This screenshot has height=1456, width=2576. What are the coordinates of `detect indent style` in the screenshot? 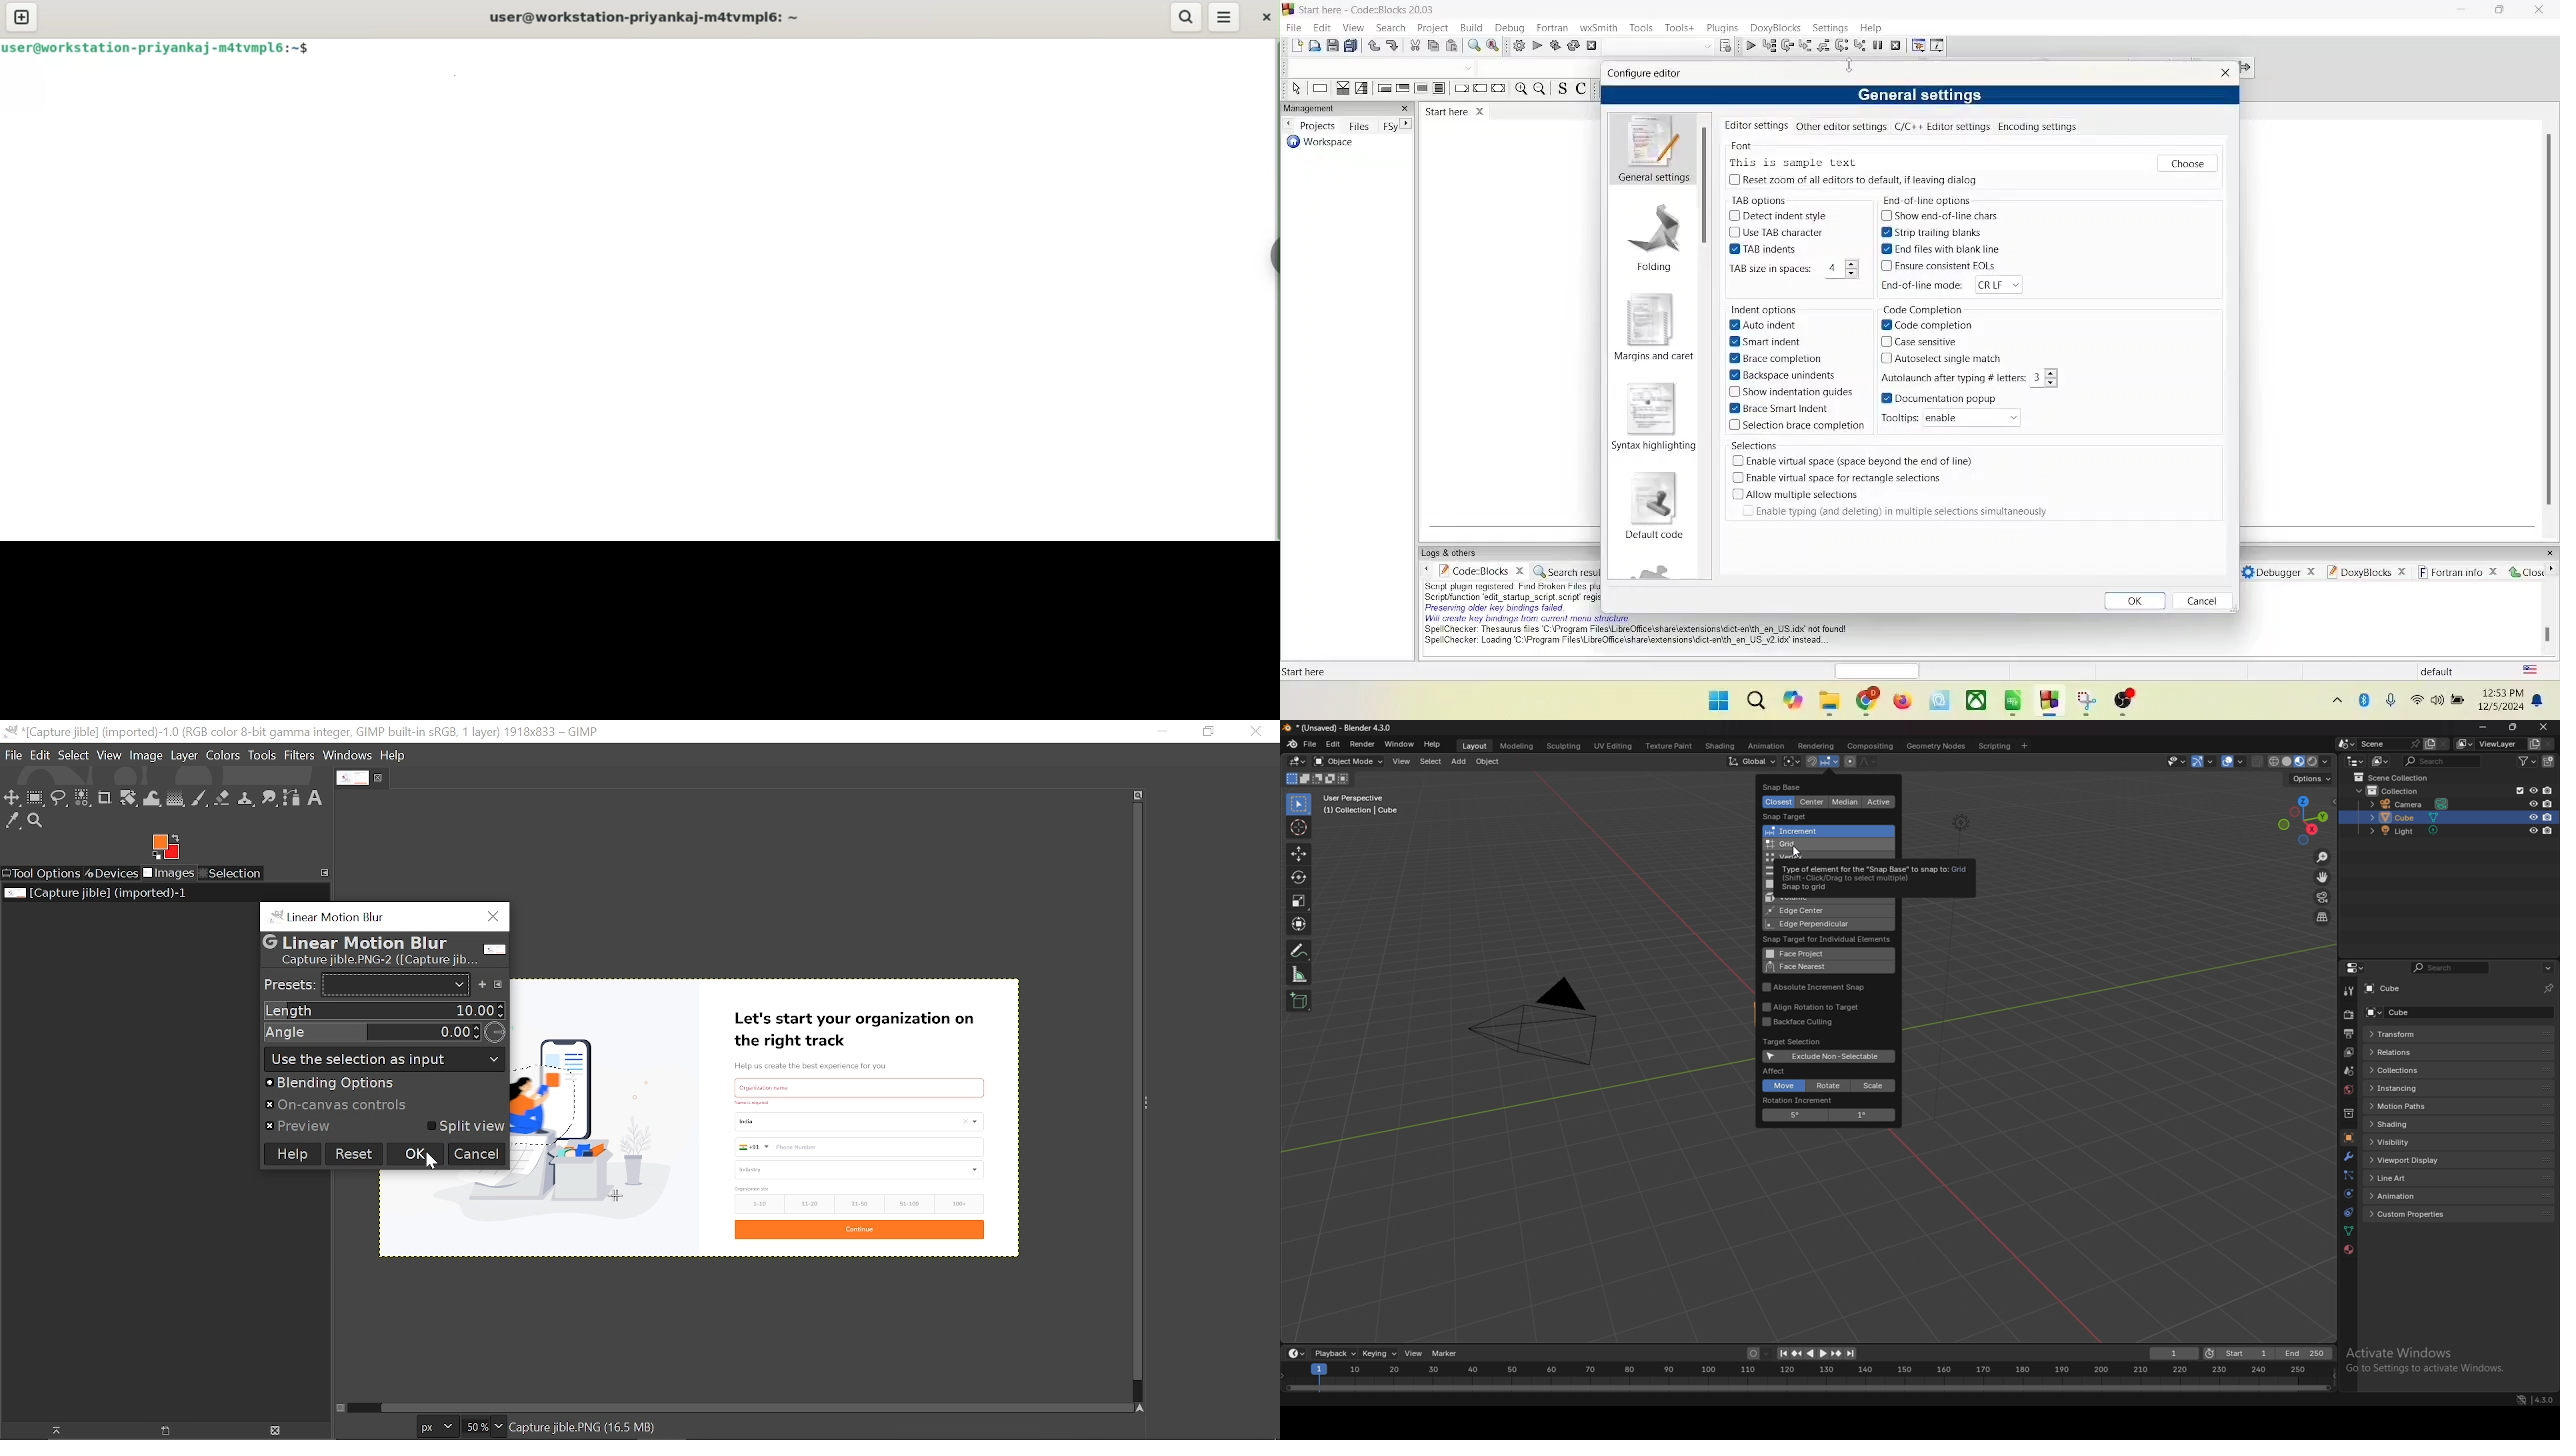 It's located at (1774, 216).